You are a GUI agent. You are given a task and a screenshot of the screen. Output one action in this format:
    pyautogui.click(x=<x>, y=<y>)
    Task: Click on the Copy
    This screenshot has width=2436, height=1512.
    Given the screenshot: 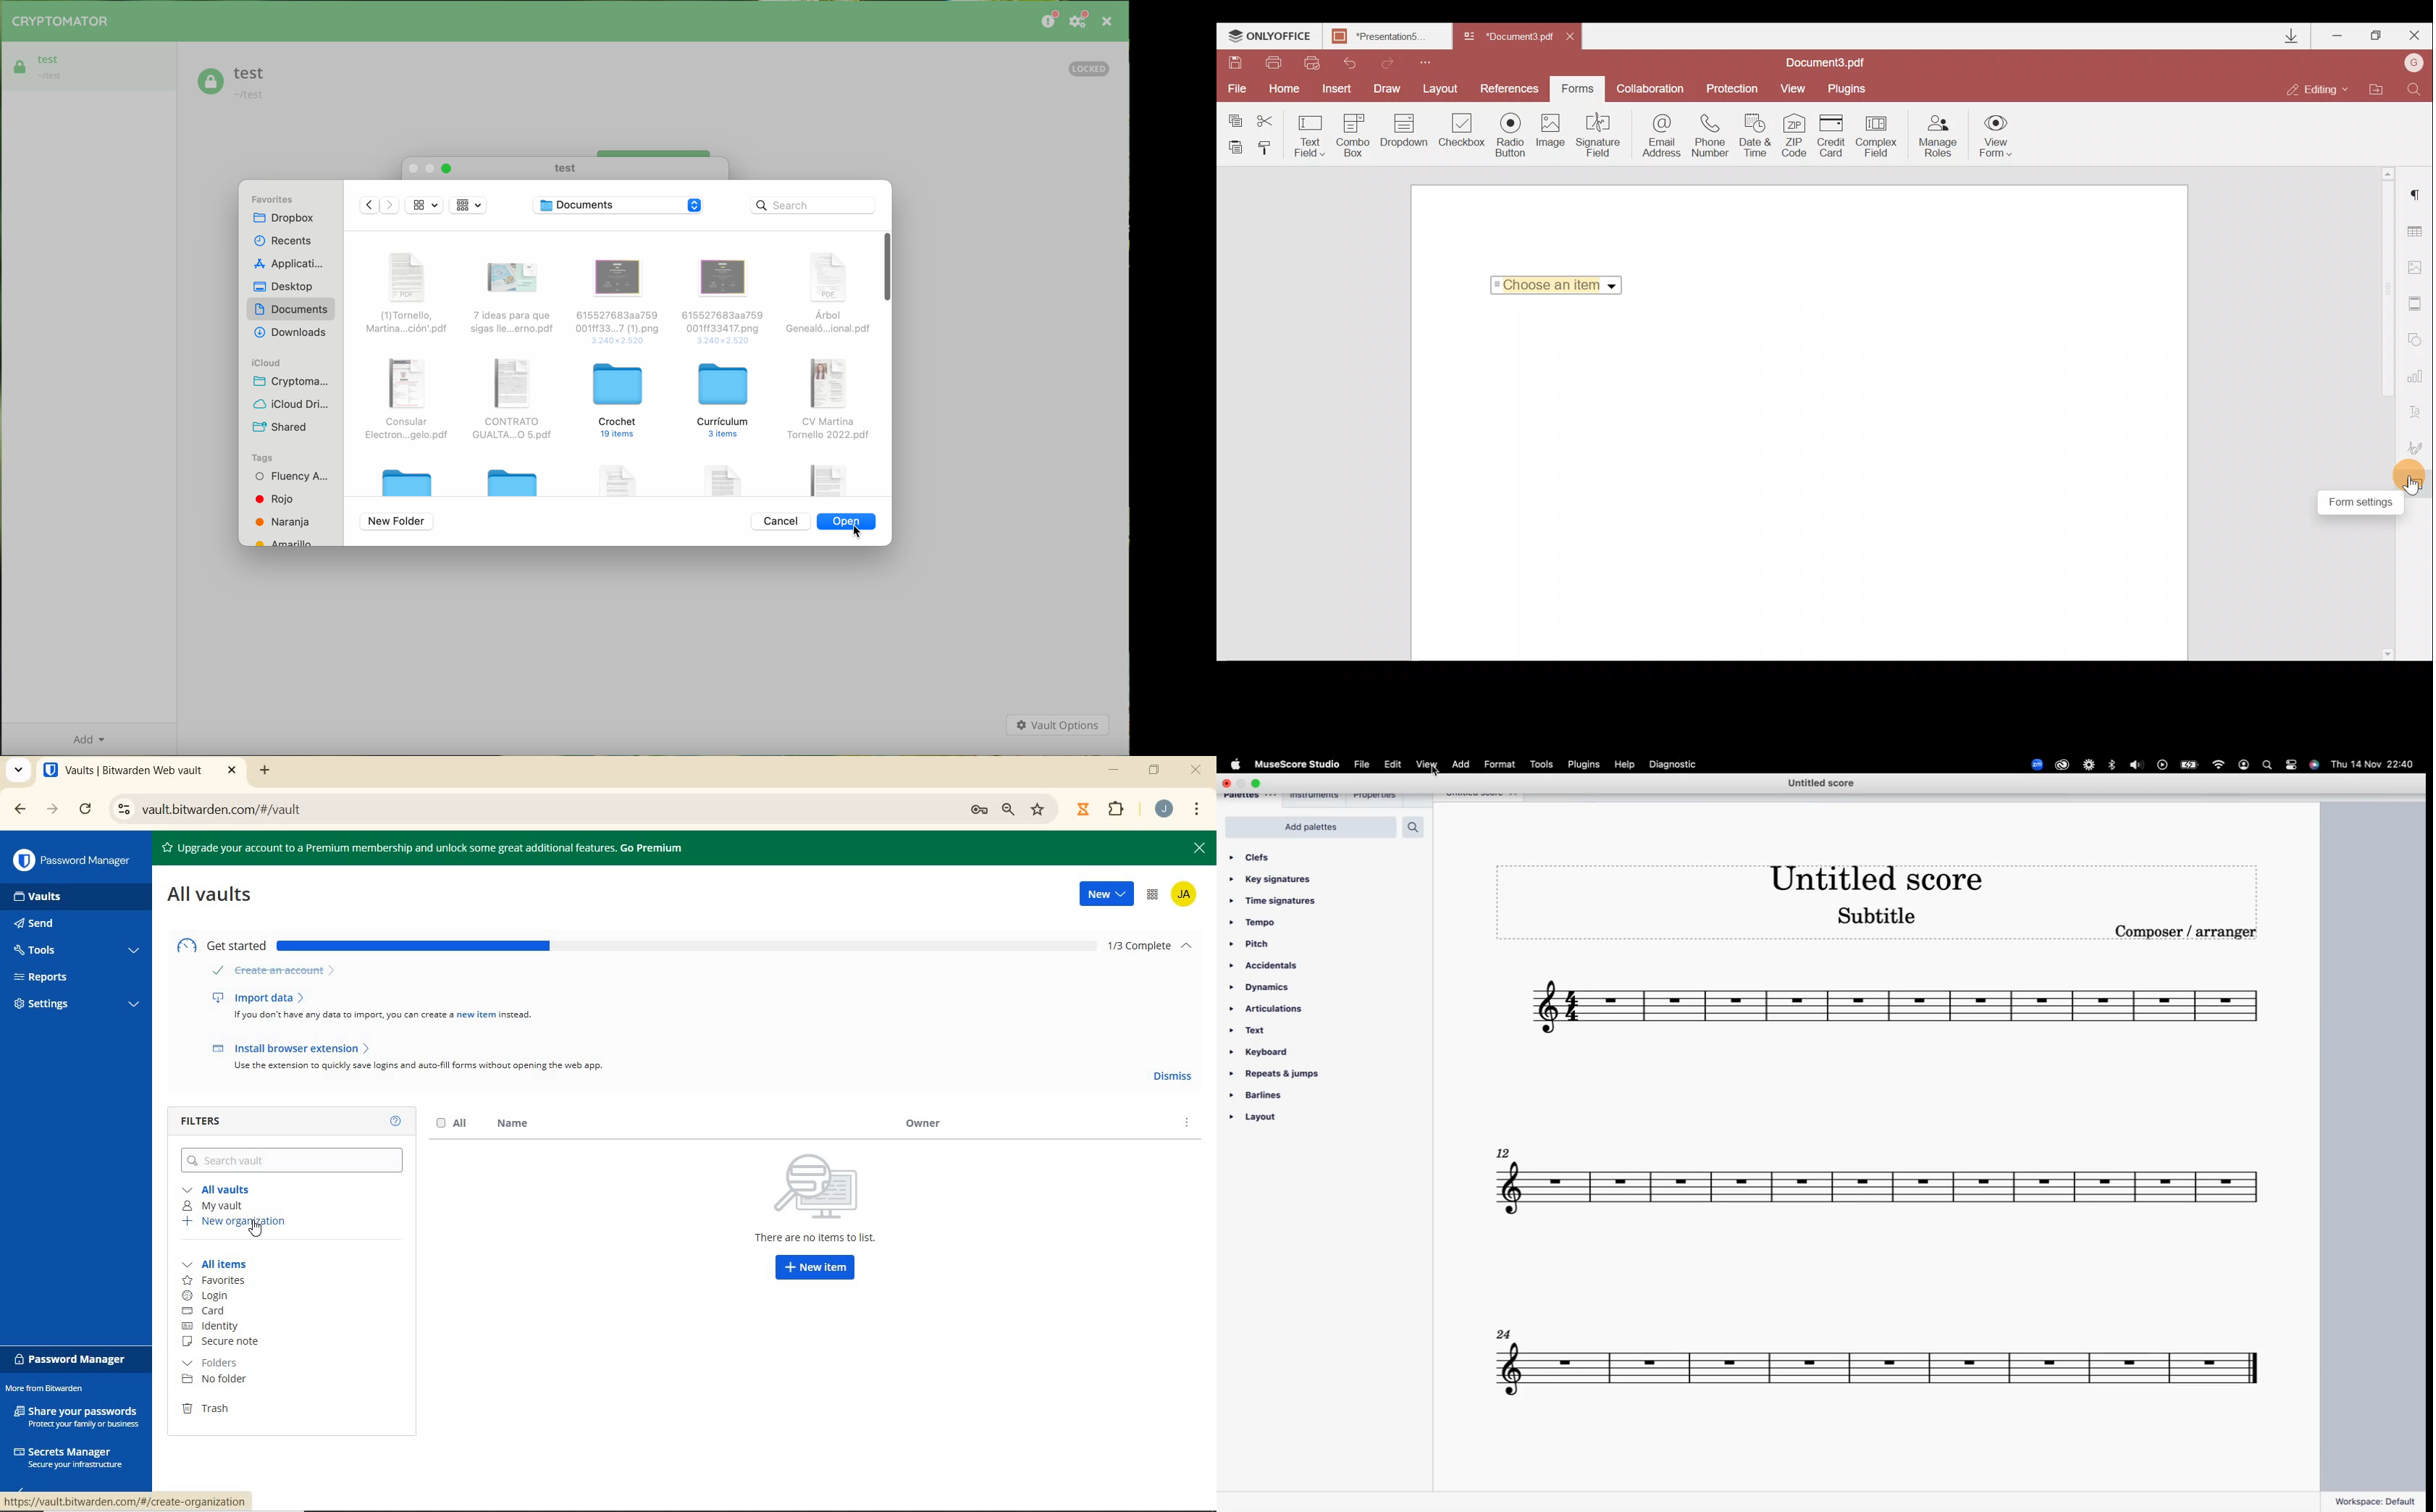 What is the action you would take?
    pyautogui.click(x=1234, y=118)
    